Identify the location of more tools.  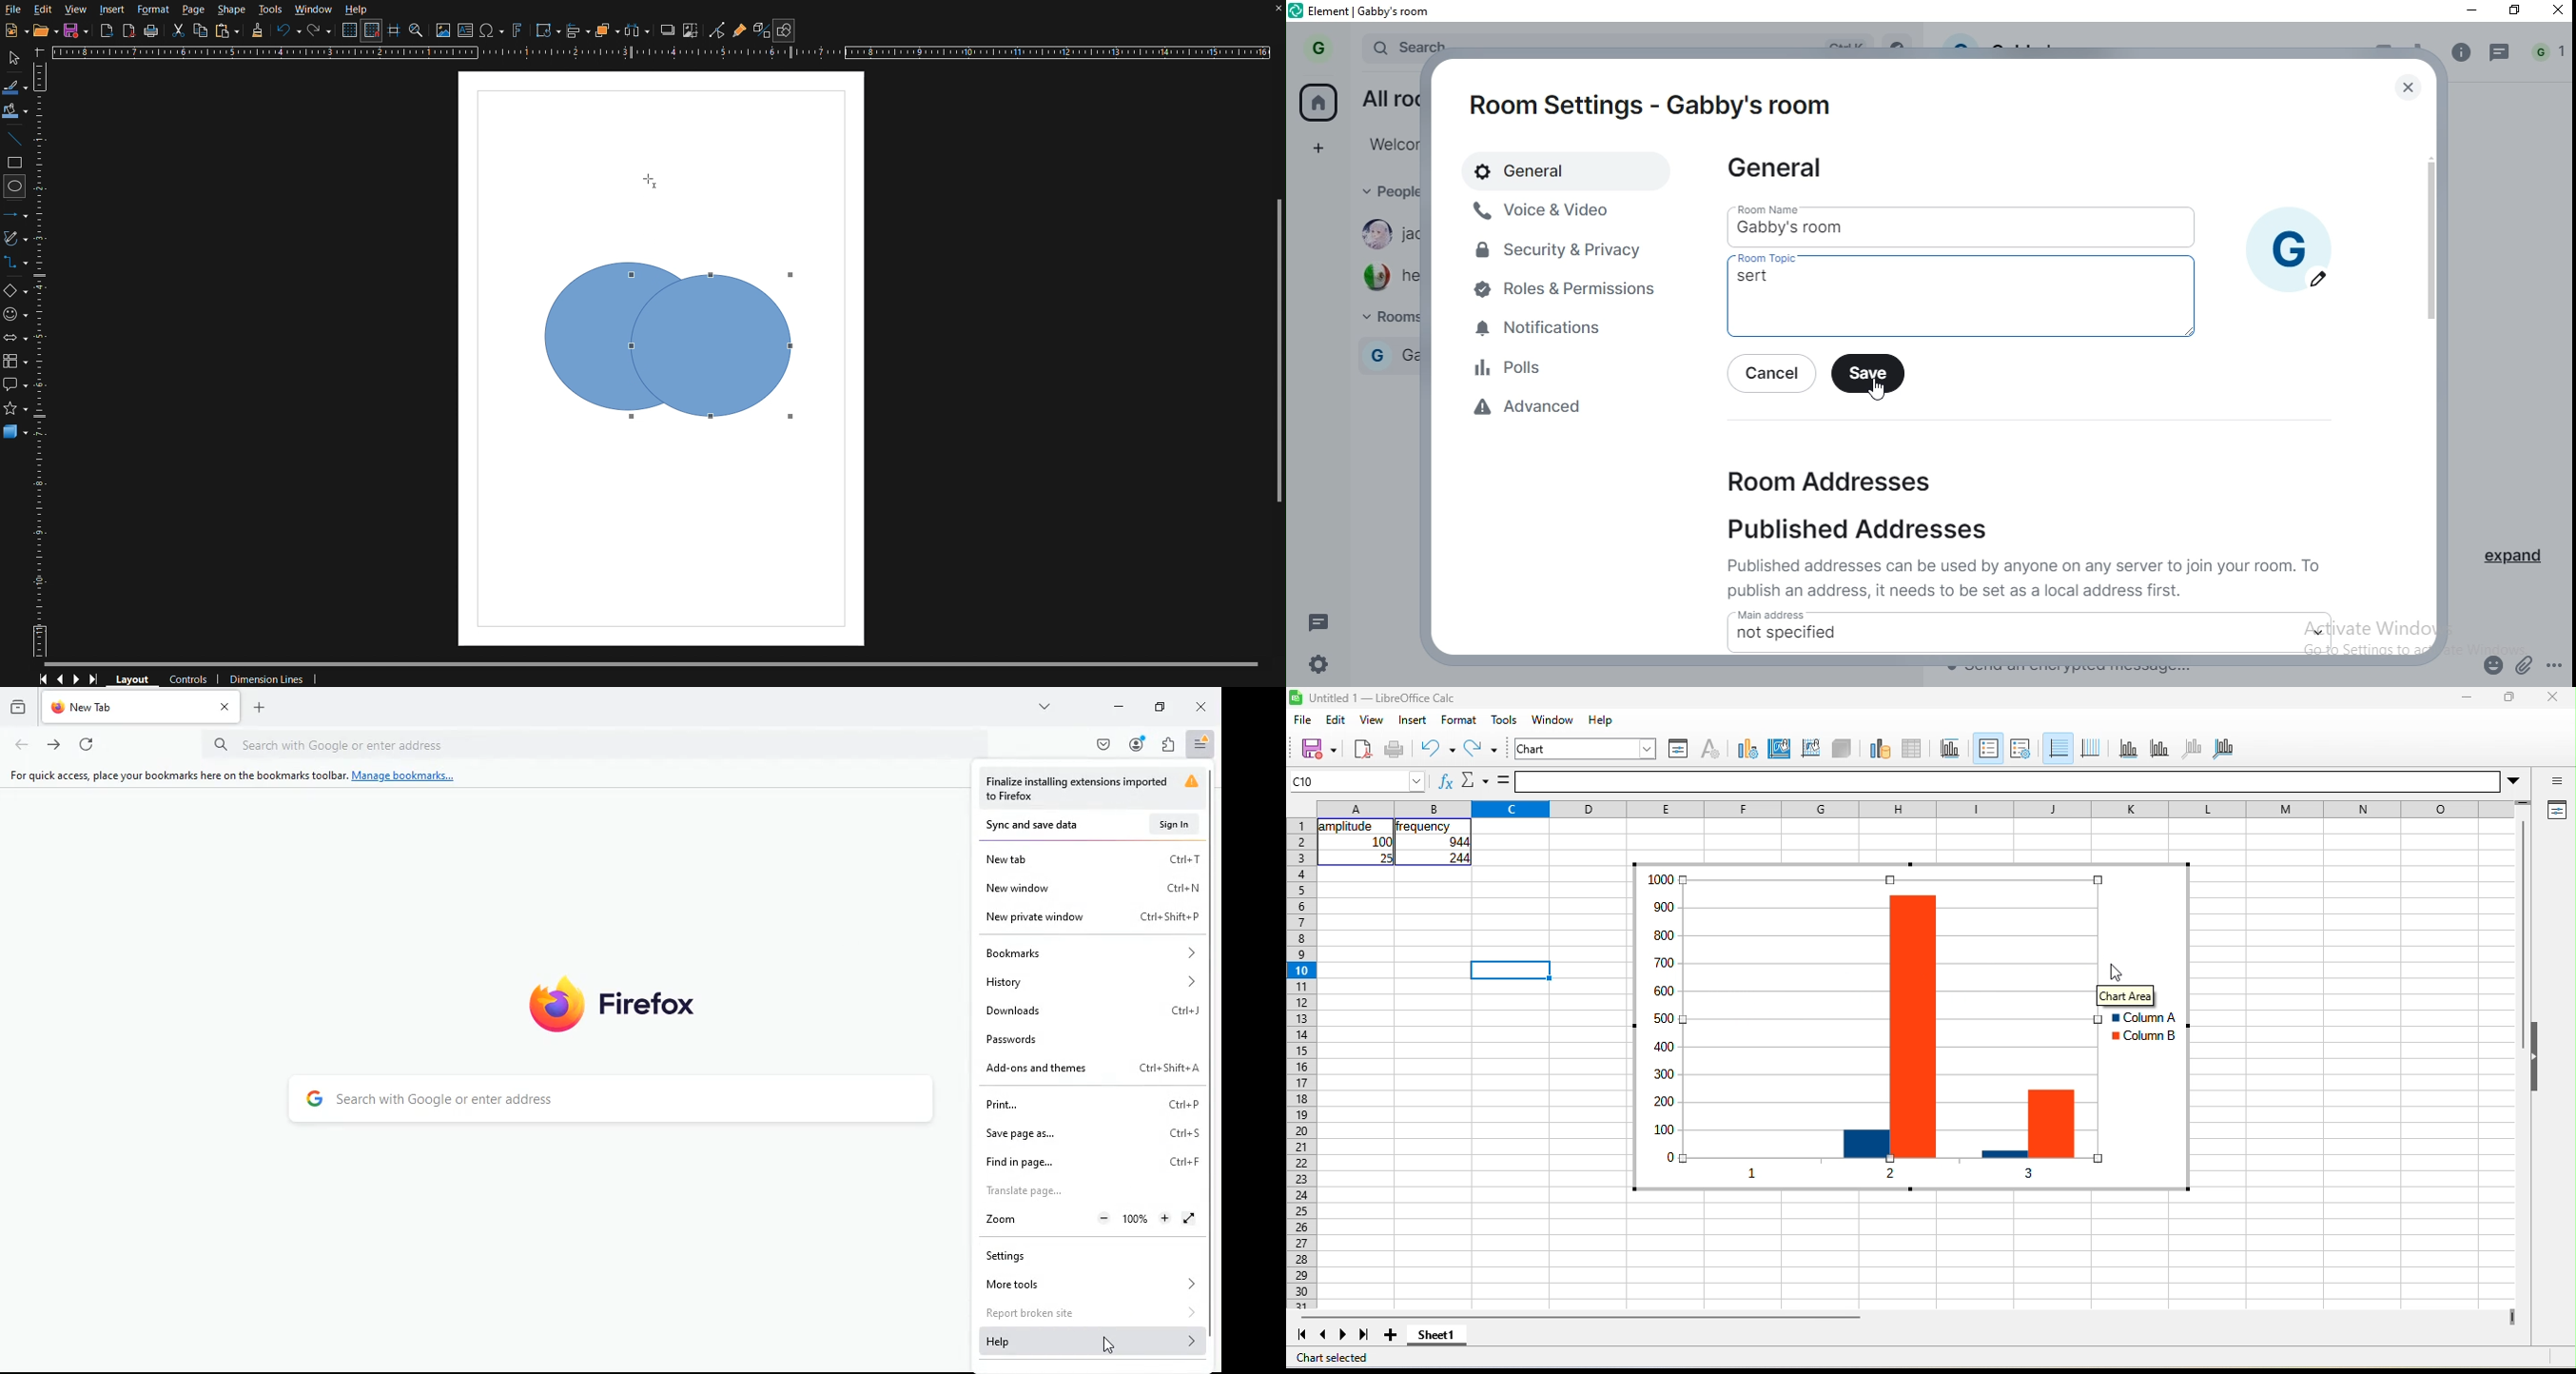
(1096, 1284).